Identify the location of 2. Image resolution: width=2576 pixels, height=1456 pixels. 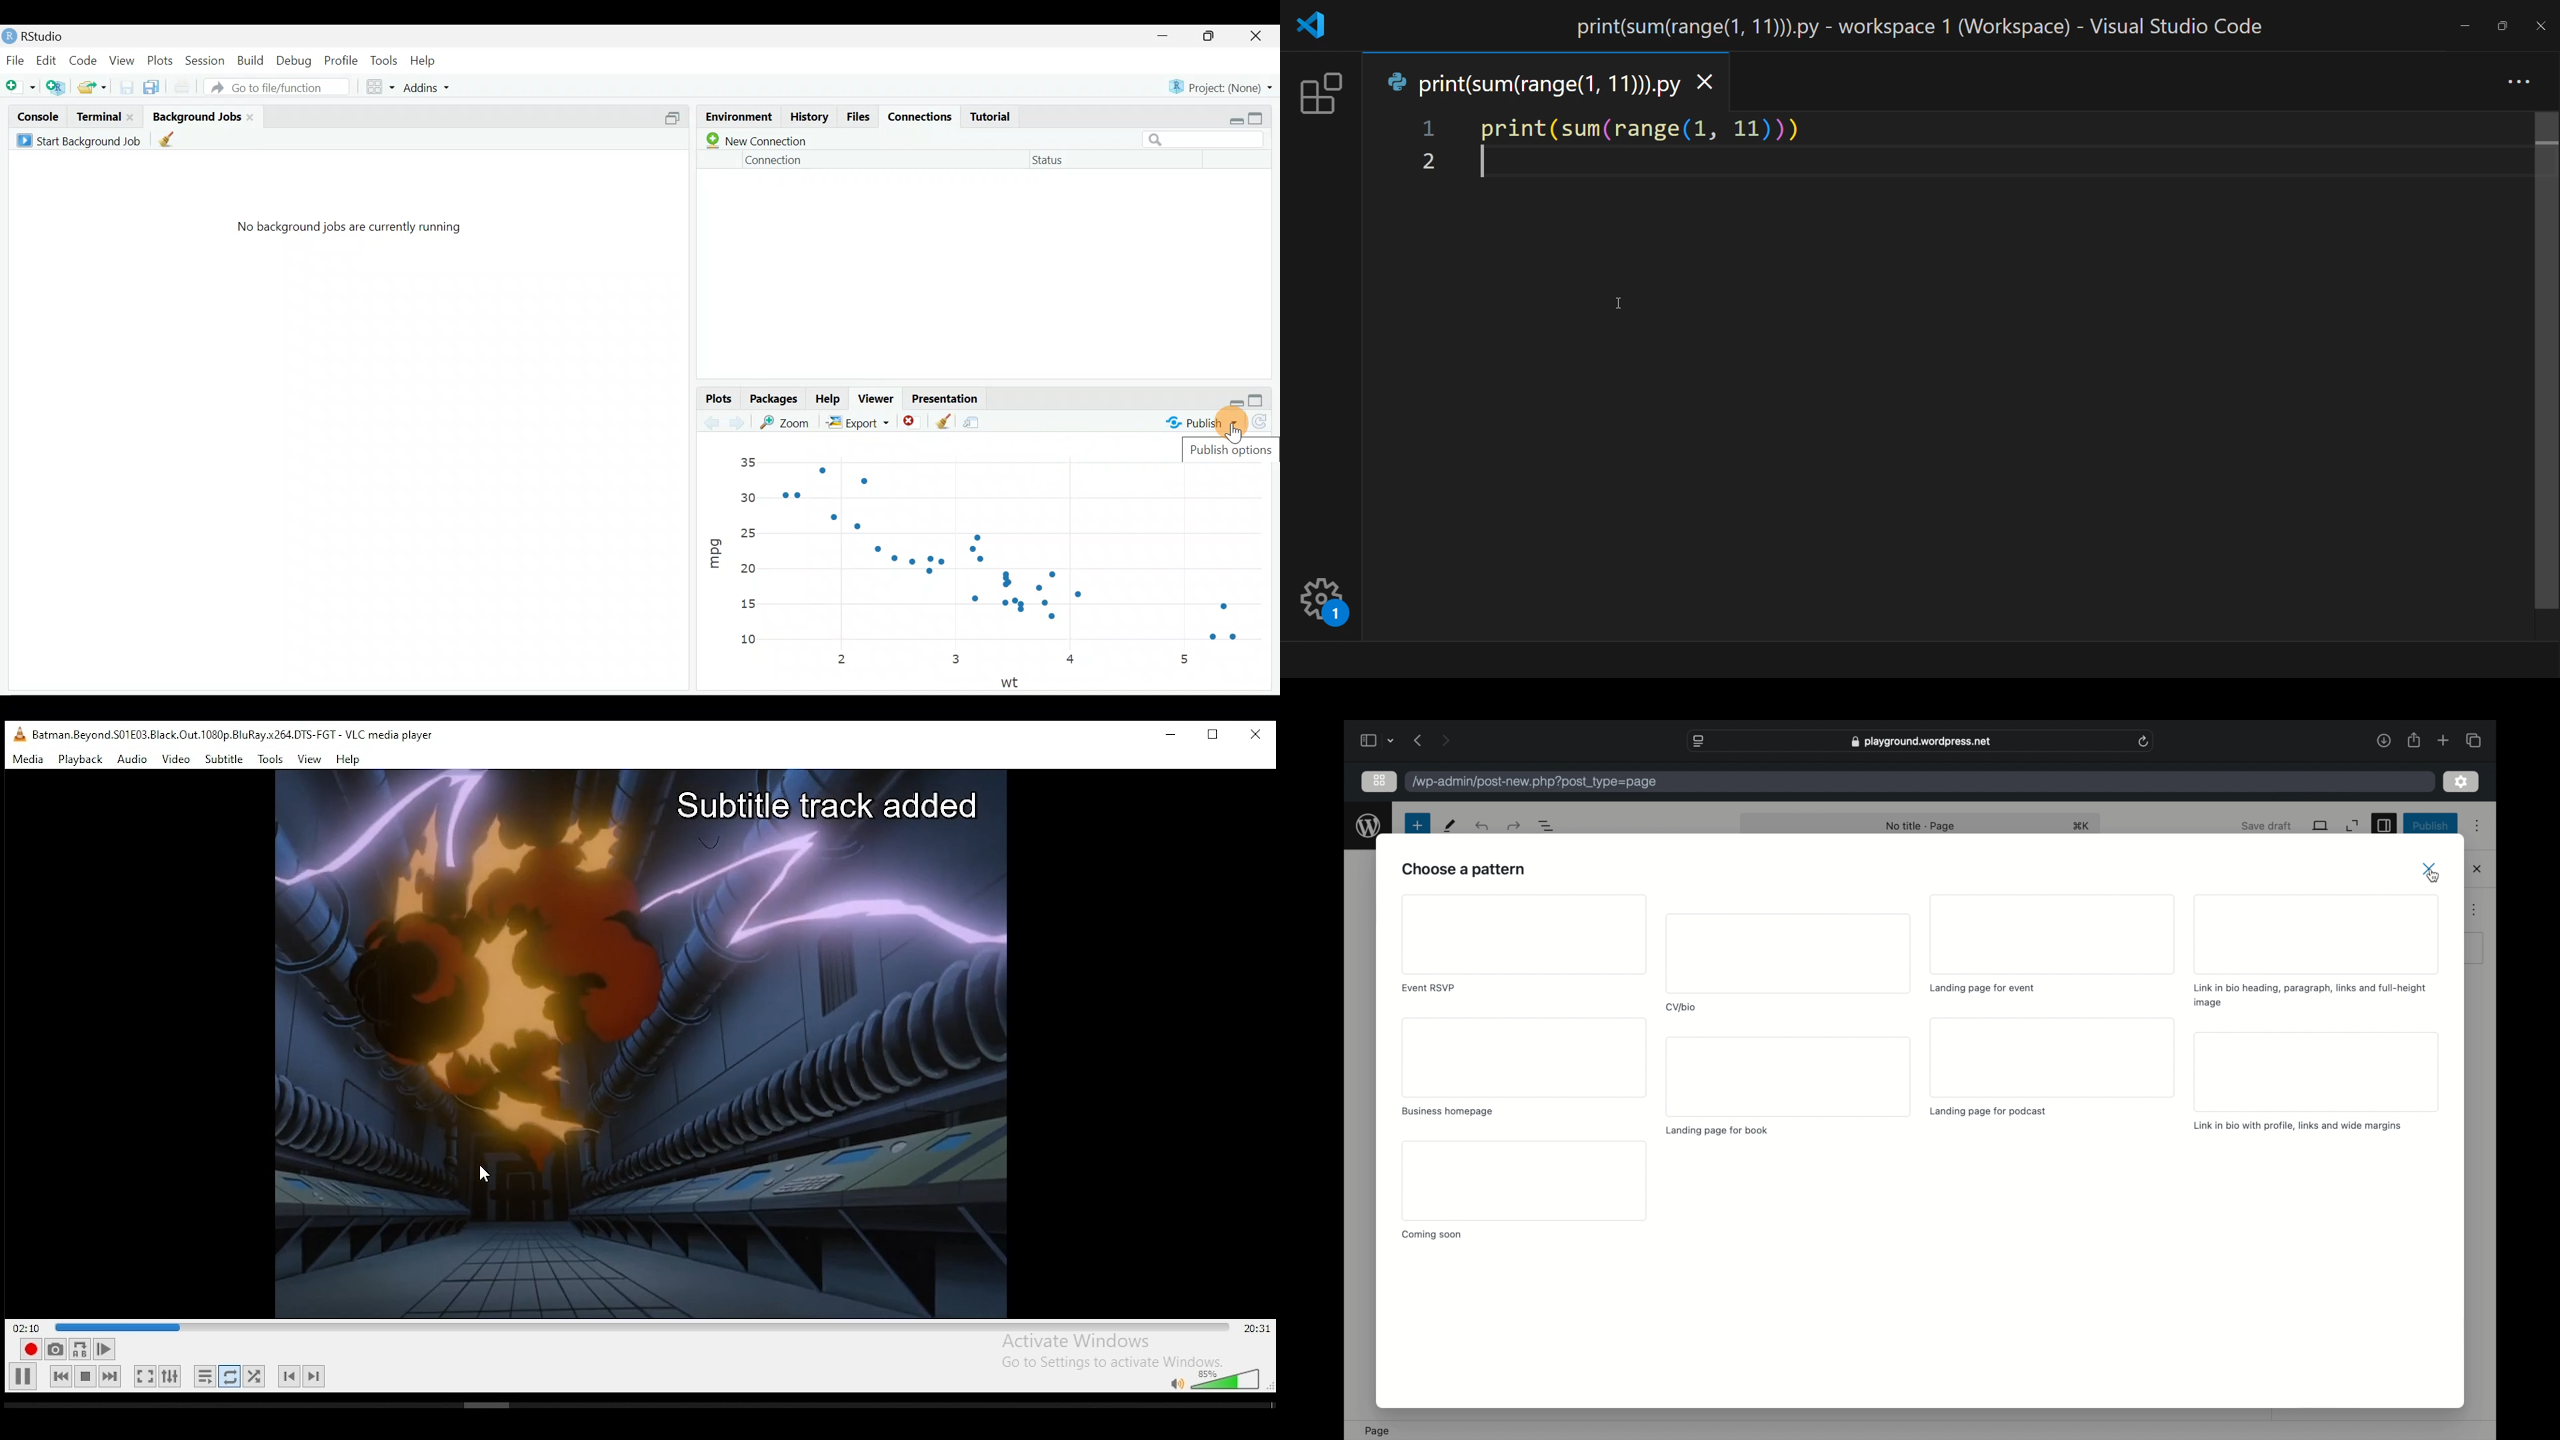
(845, 661).